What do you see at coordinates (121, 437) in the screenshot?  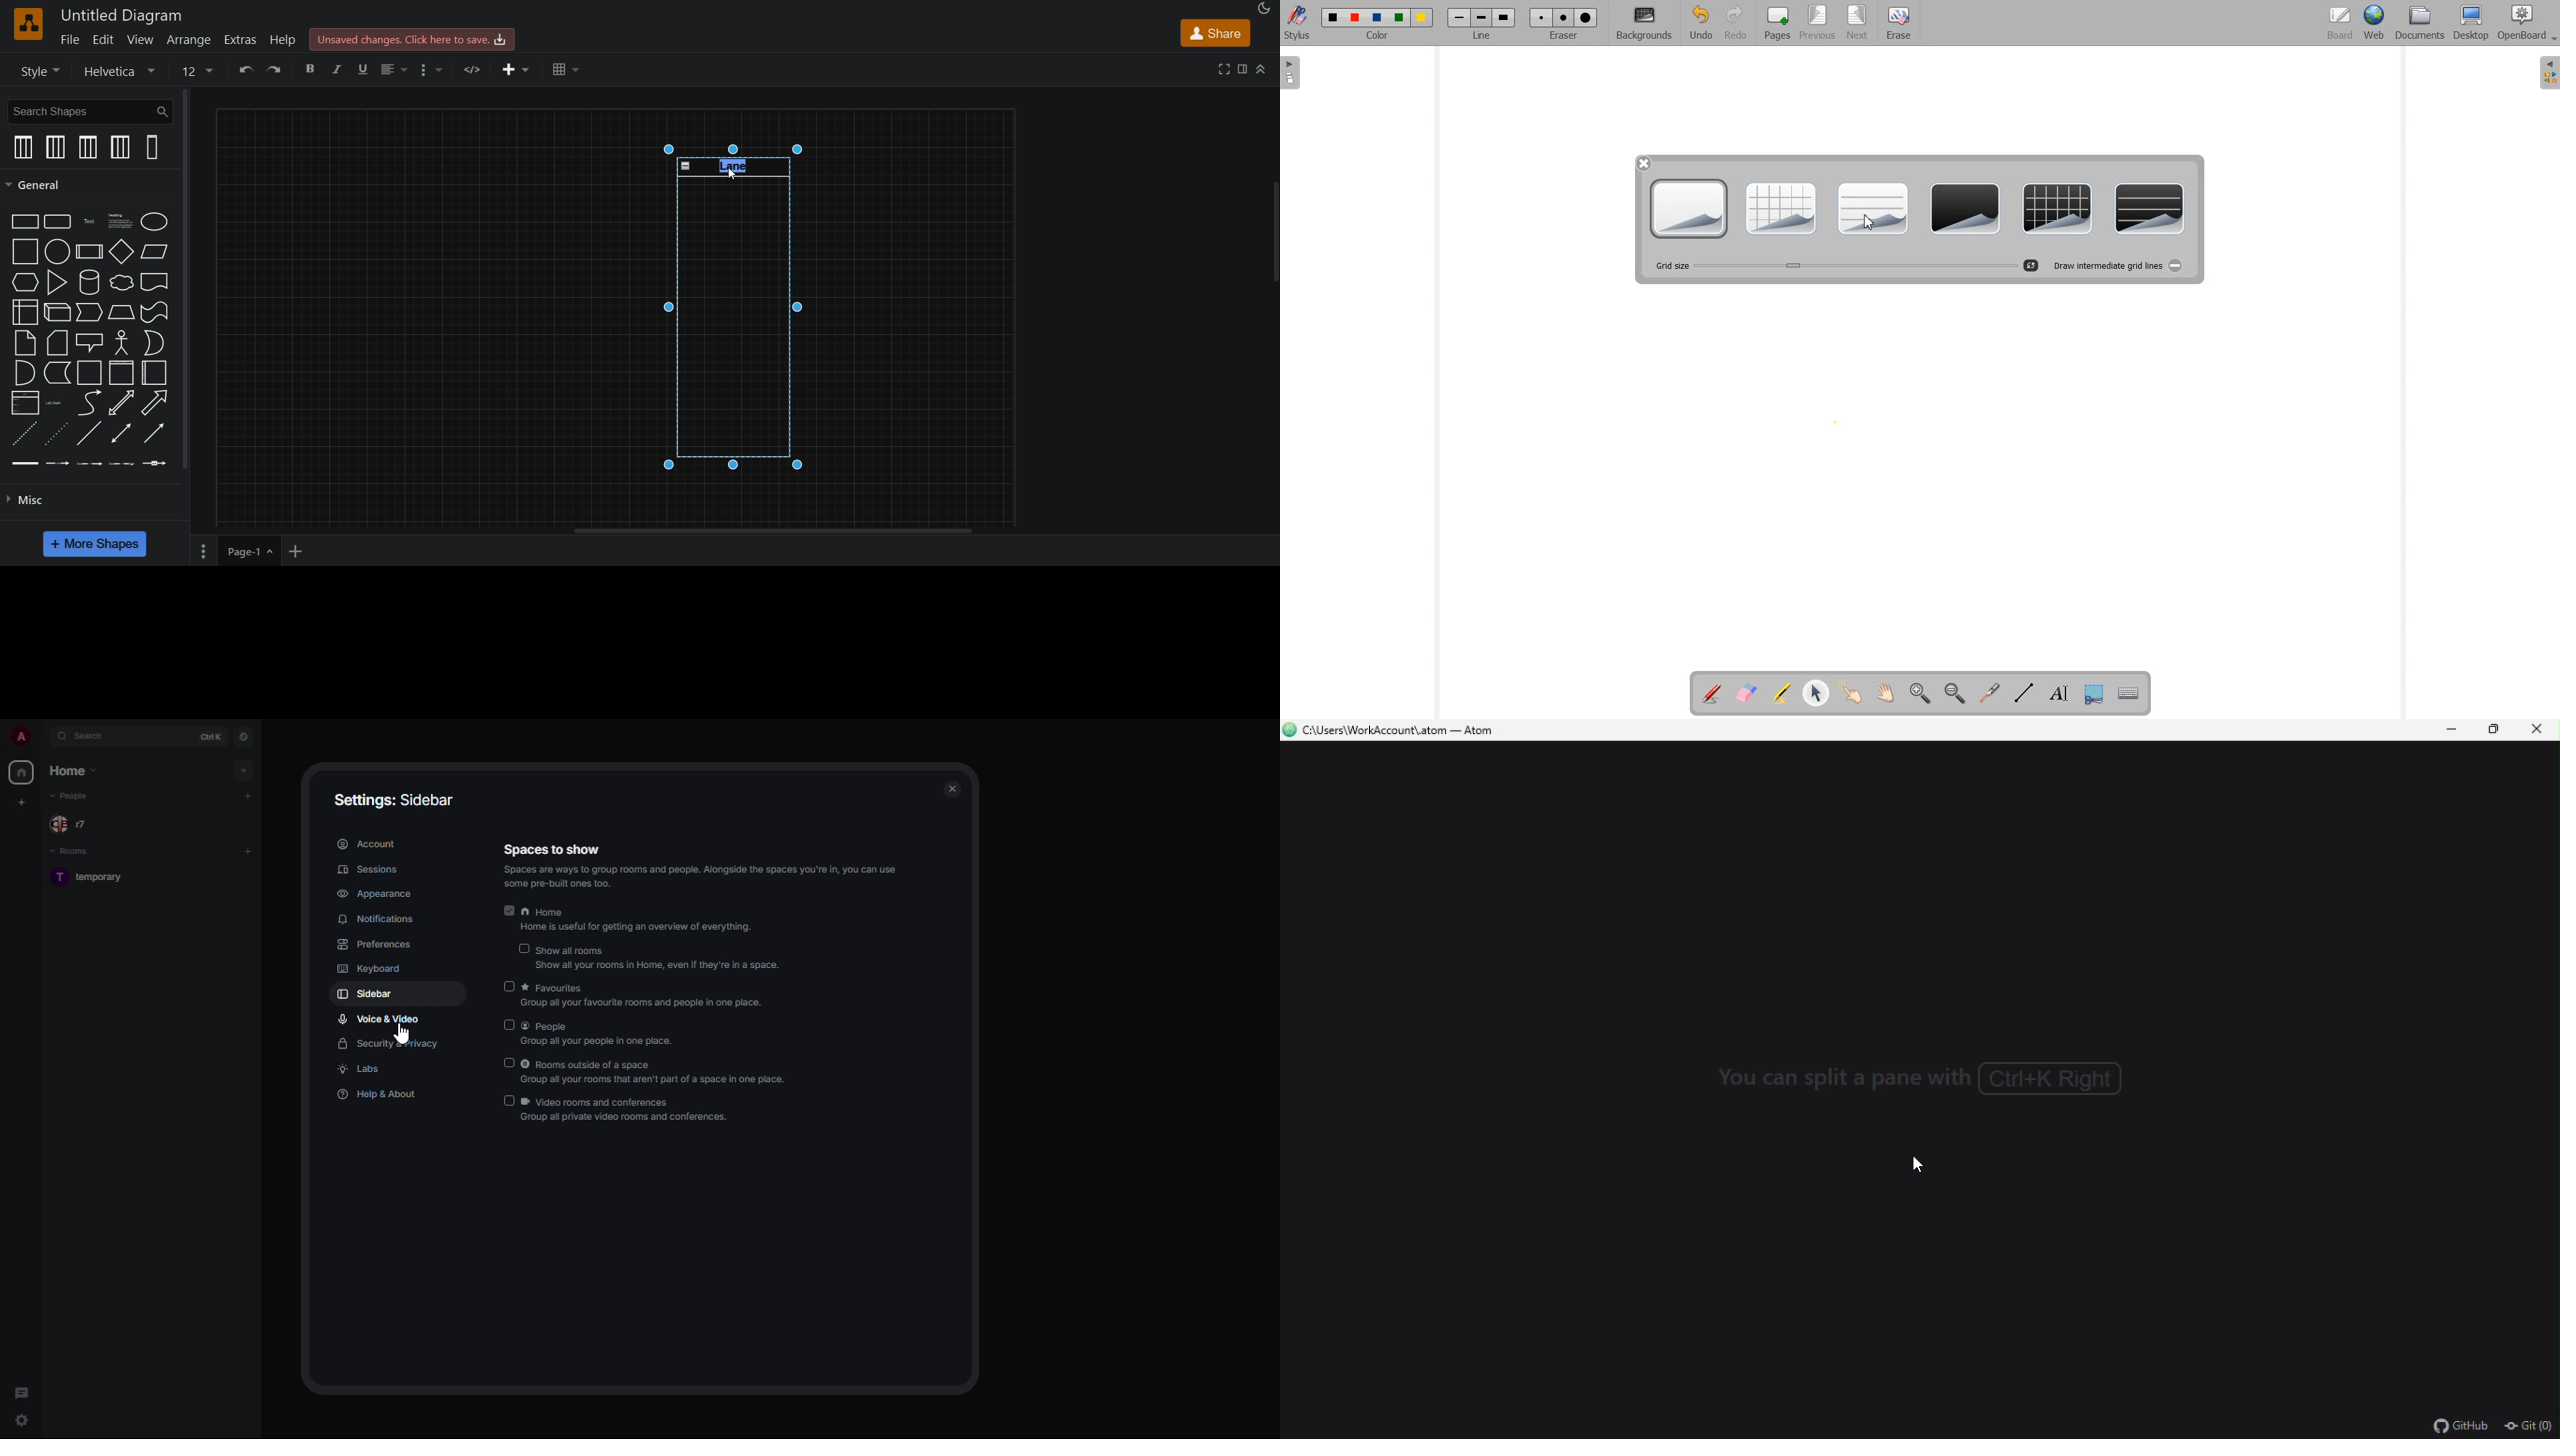 I see `bidirectional connector` at bounding box center [121, 437].